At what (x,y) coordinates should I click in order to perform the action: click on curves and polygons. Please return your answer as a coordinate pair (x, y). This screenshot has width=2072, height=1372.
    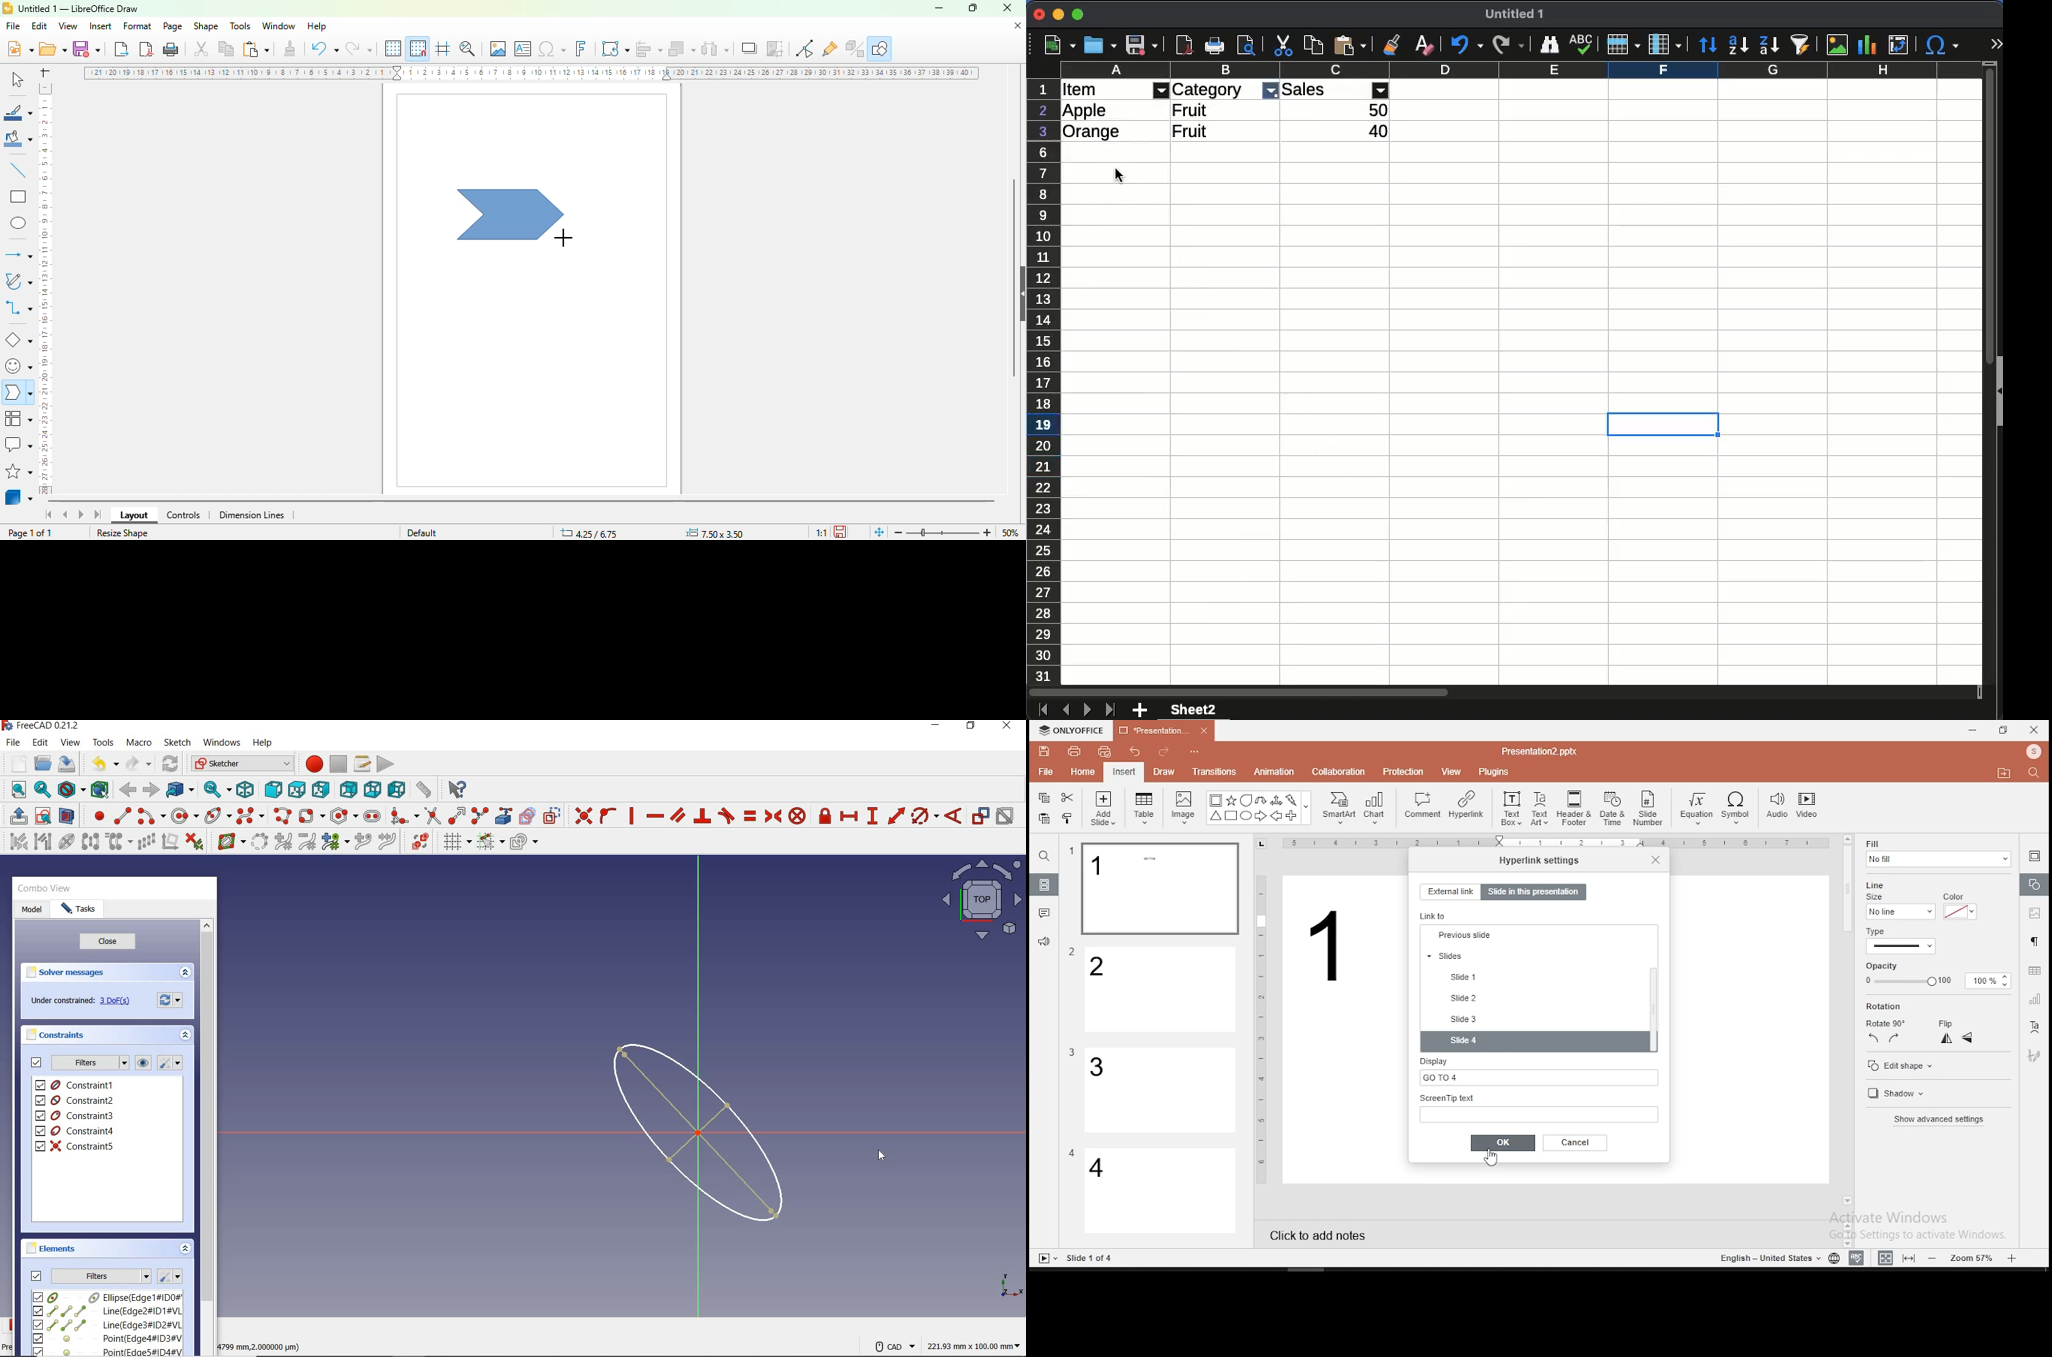
    Looking at the image, I should click on (17, 282).